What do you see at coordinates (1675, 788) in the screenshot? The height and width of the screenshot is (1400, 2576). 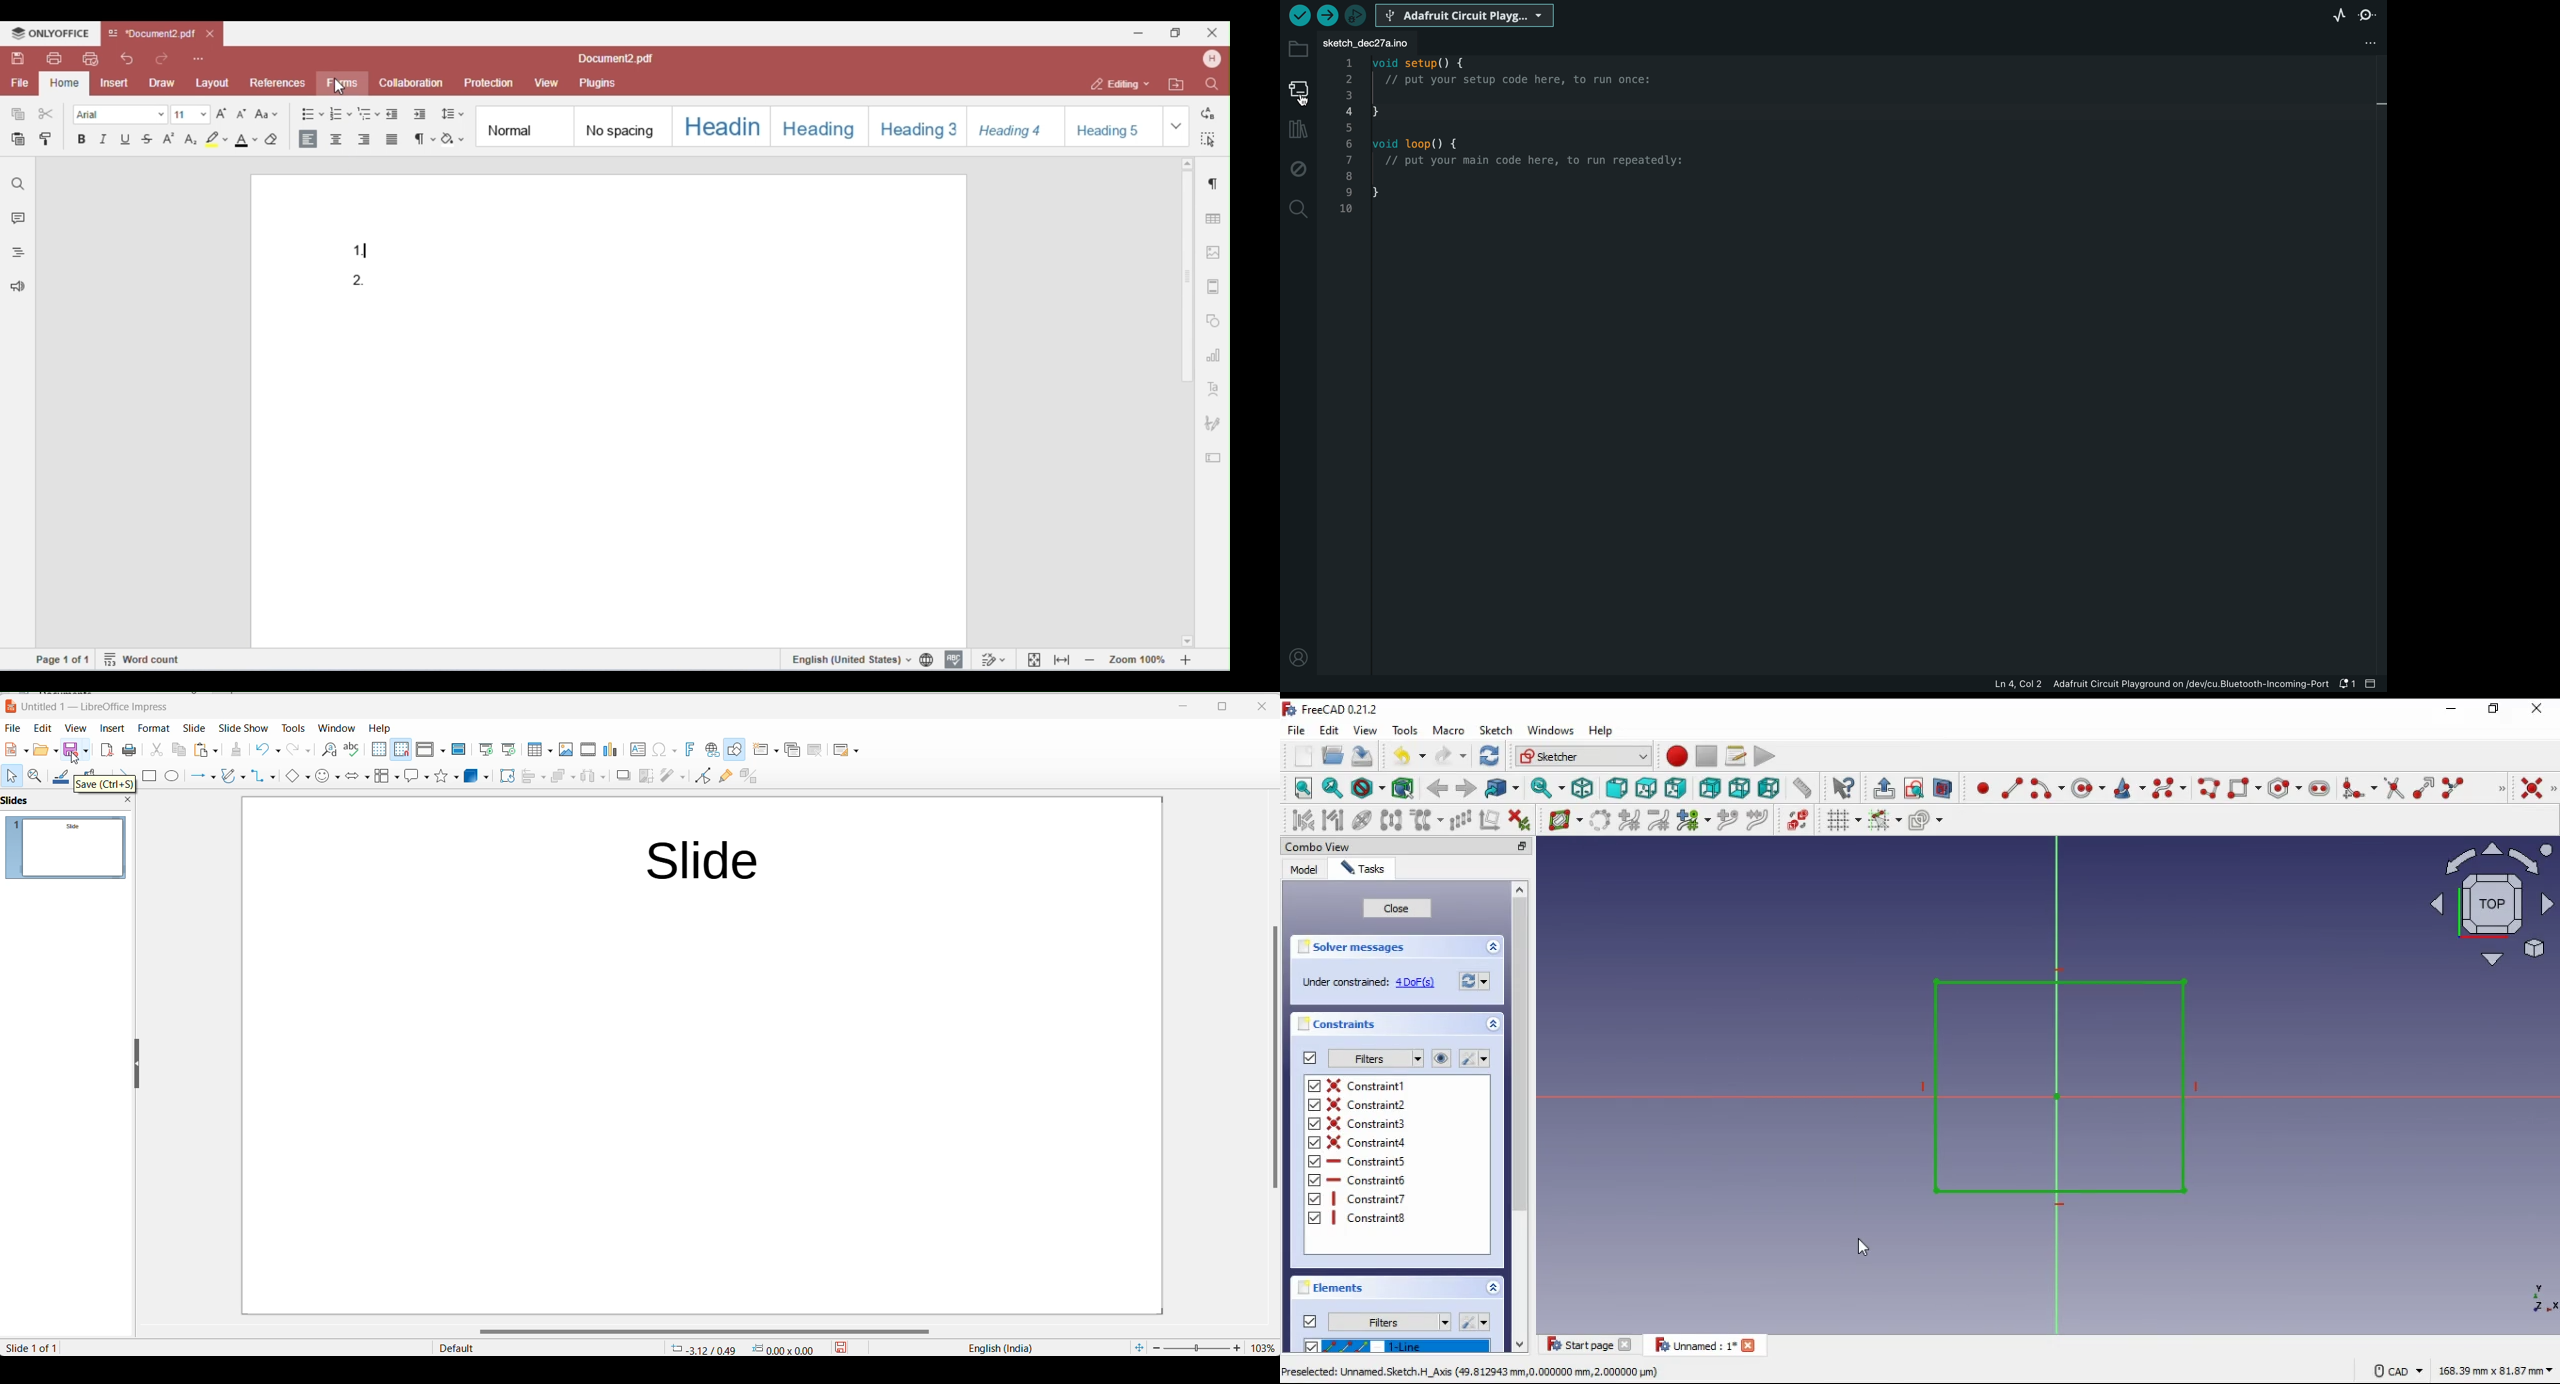 I see `right` at bounding box center [1675, 788].